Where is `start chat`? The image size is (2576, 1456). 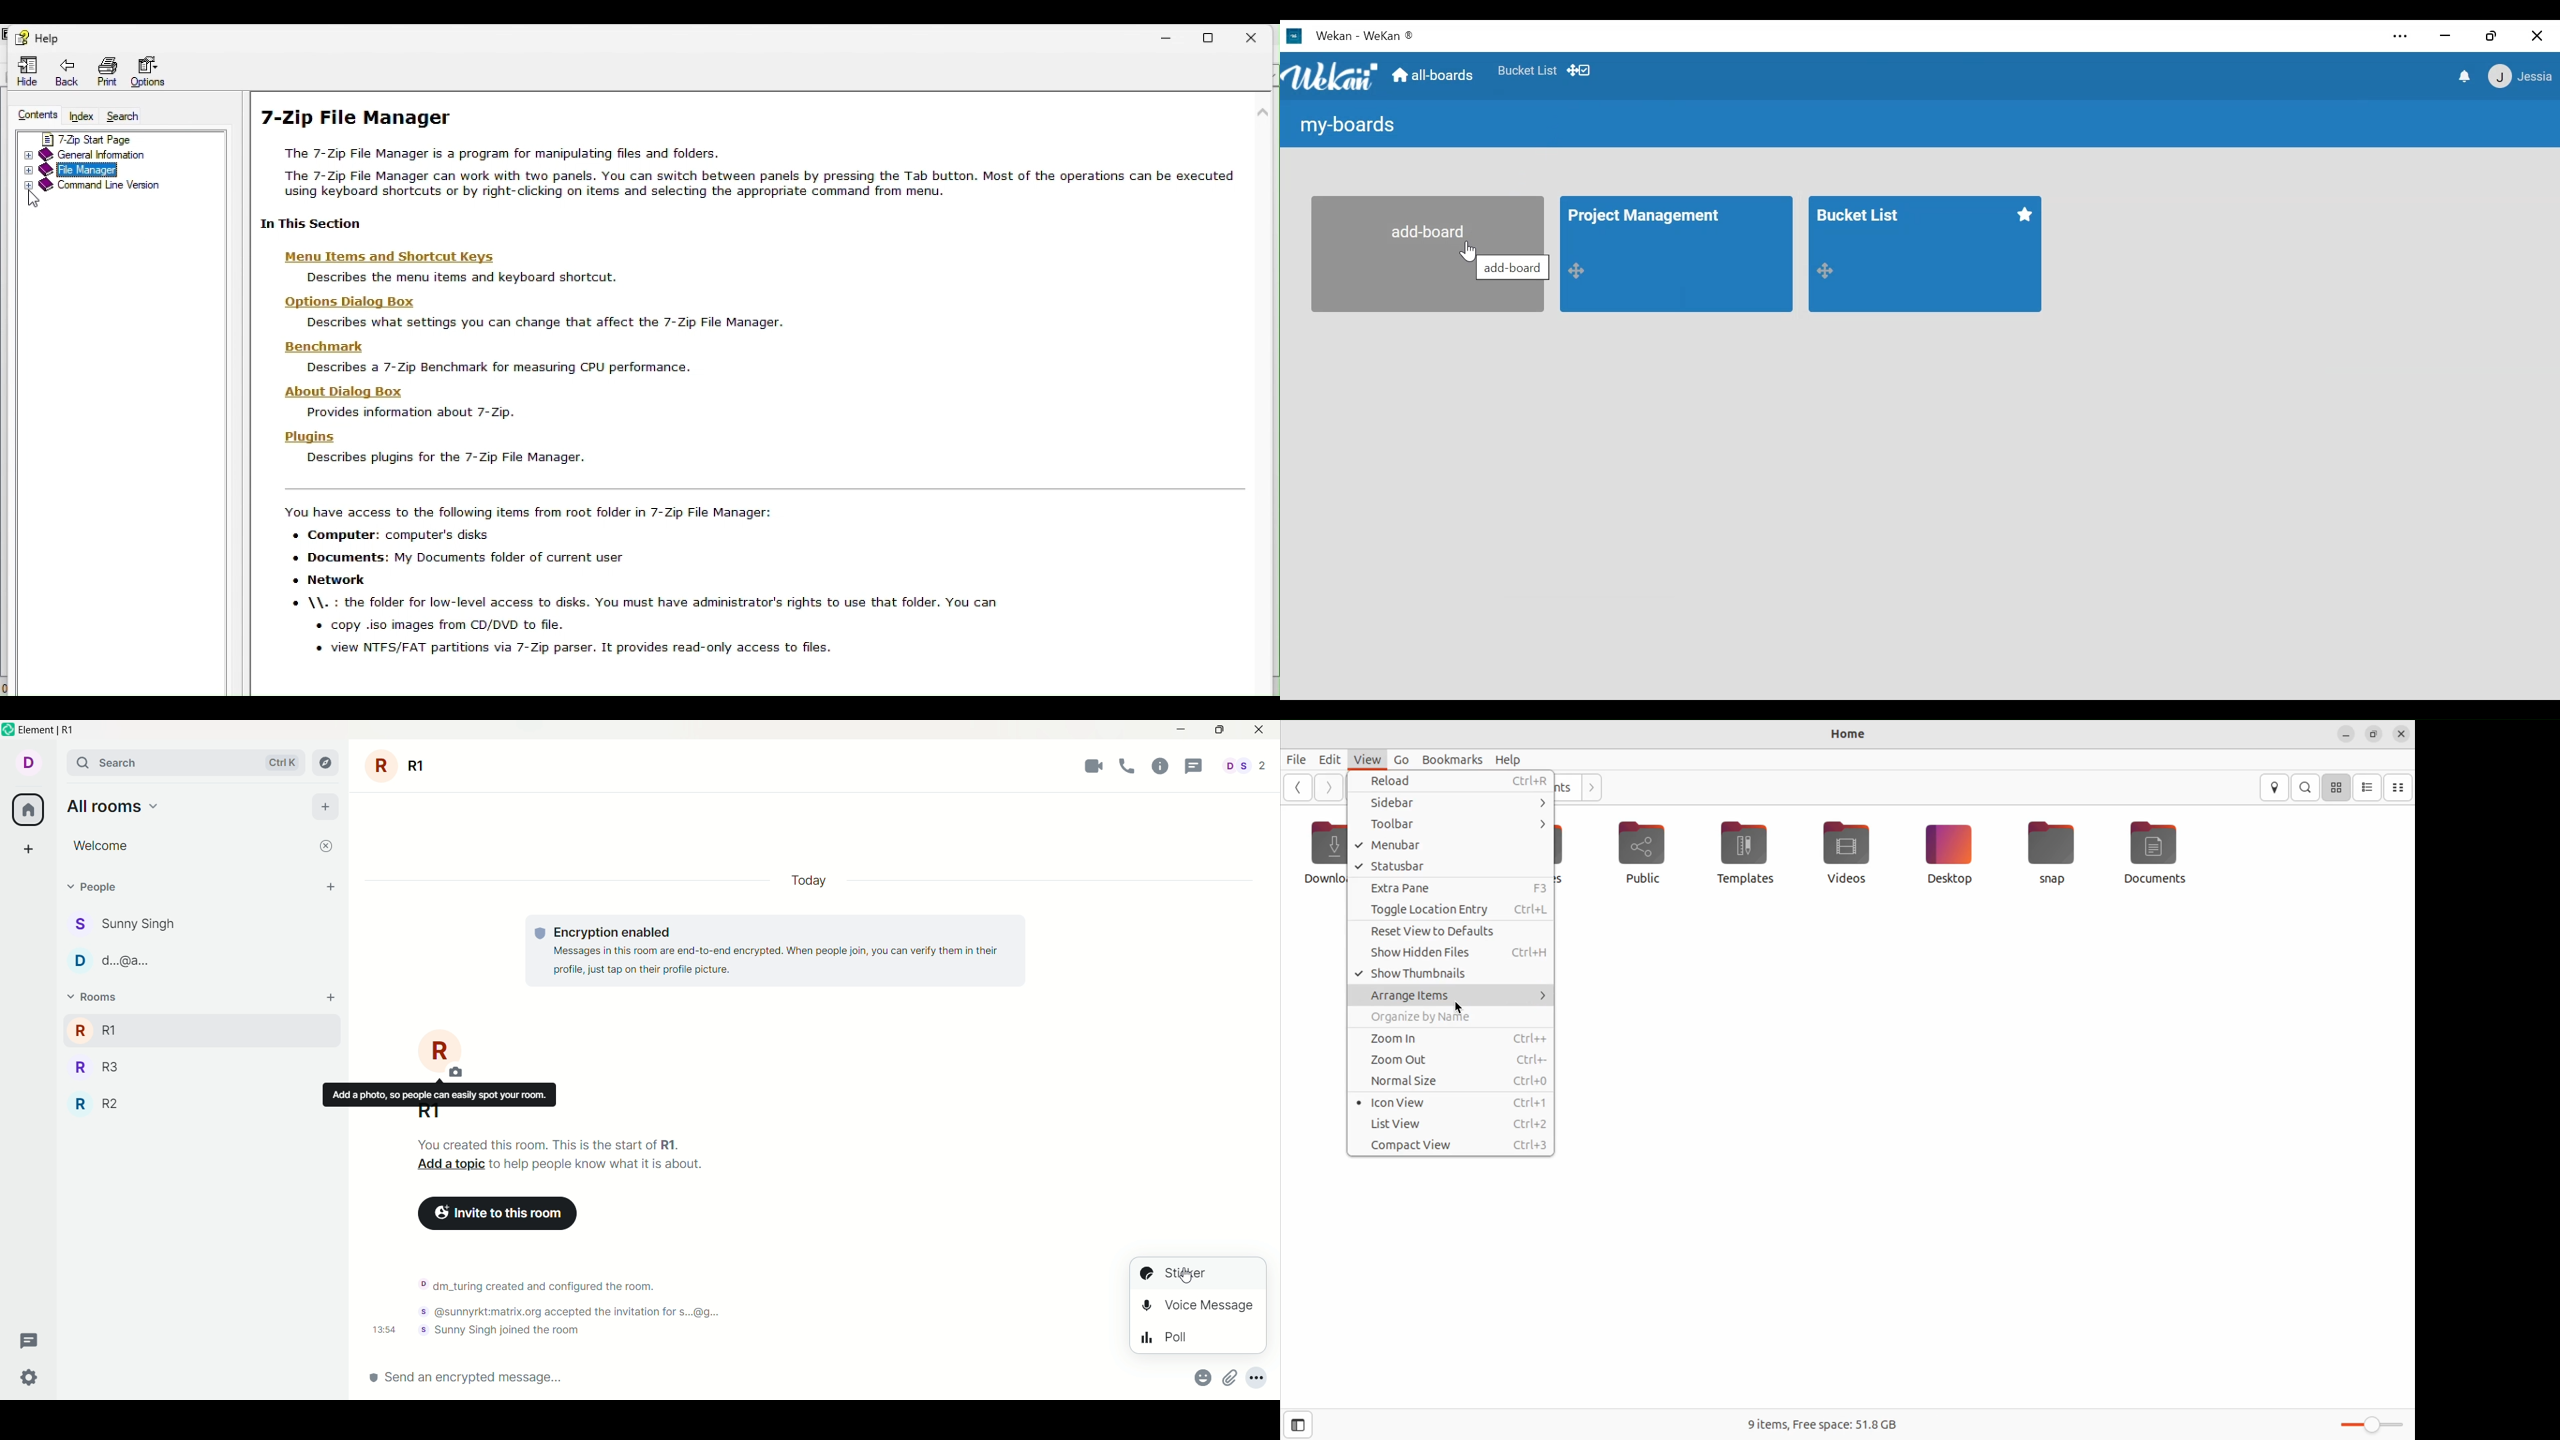
start chat is located at coordinates (331, 886).